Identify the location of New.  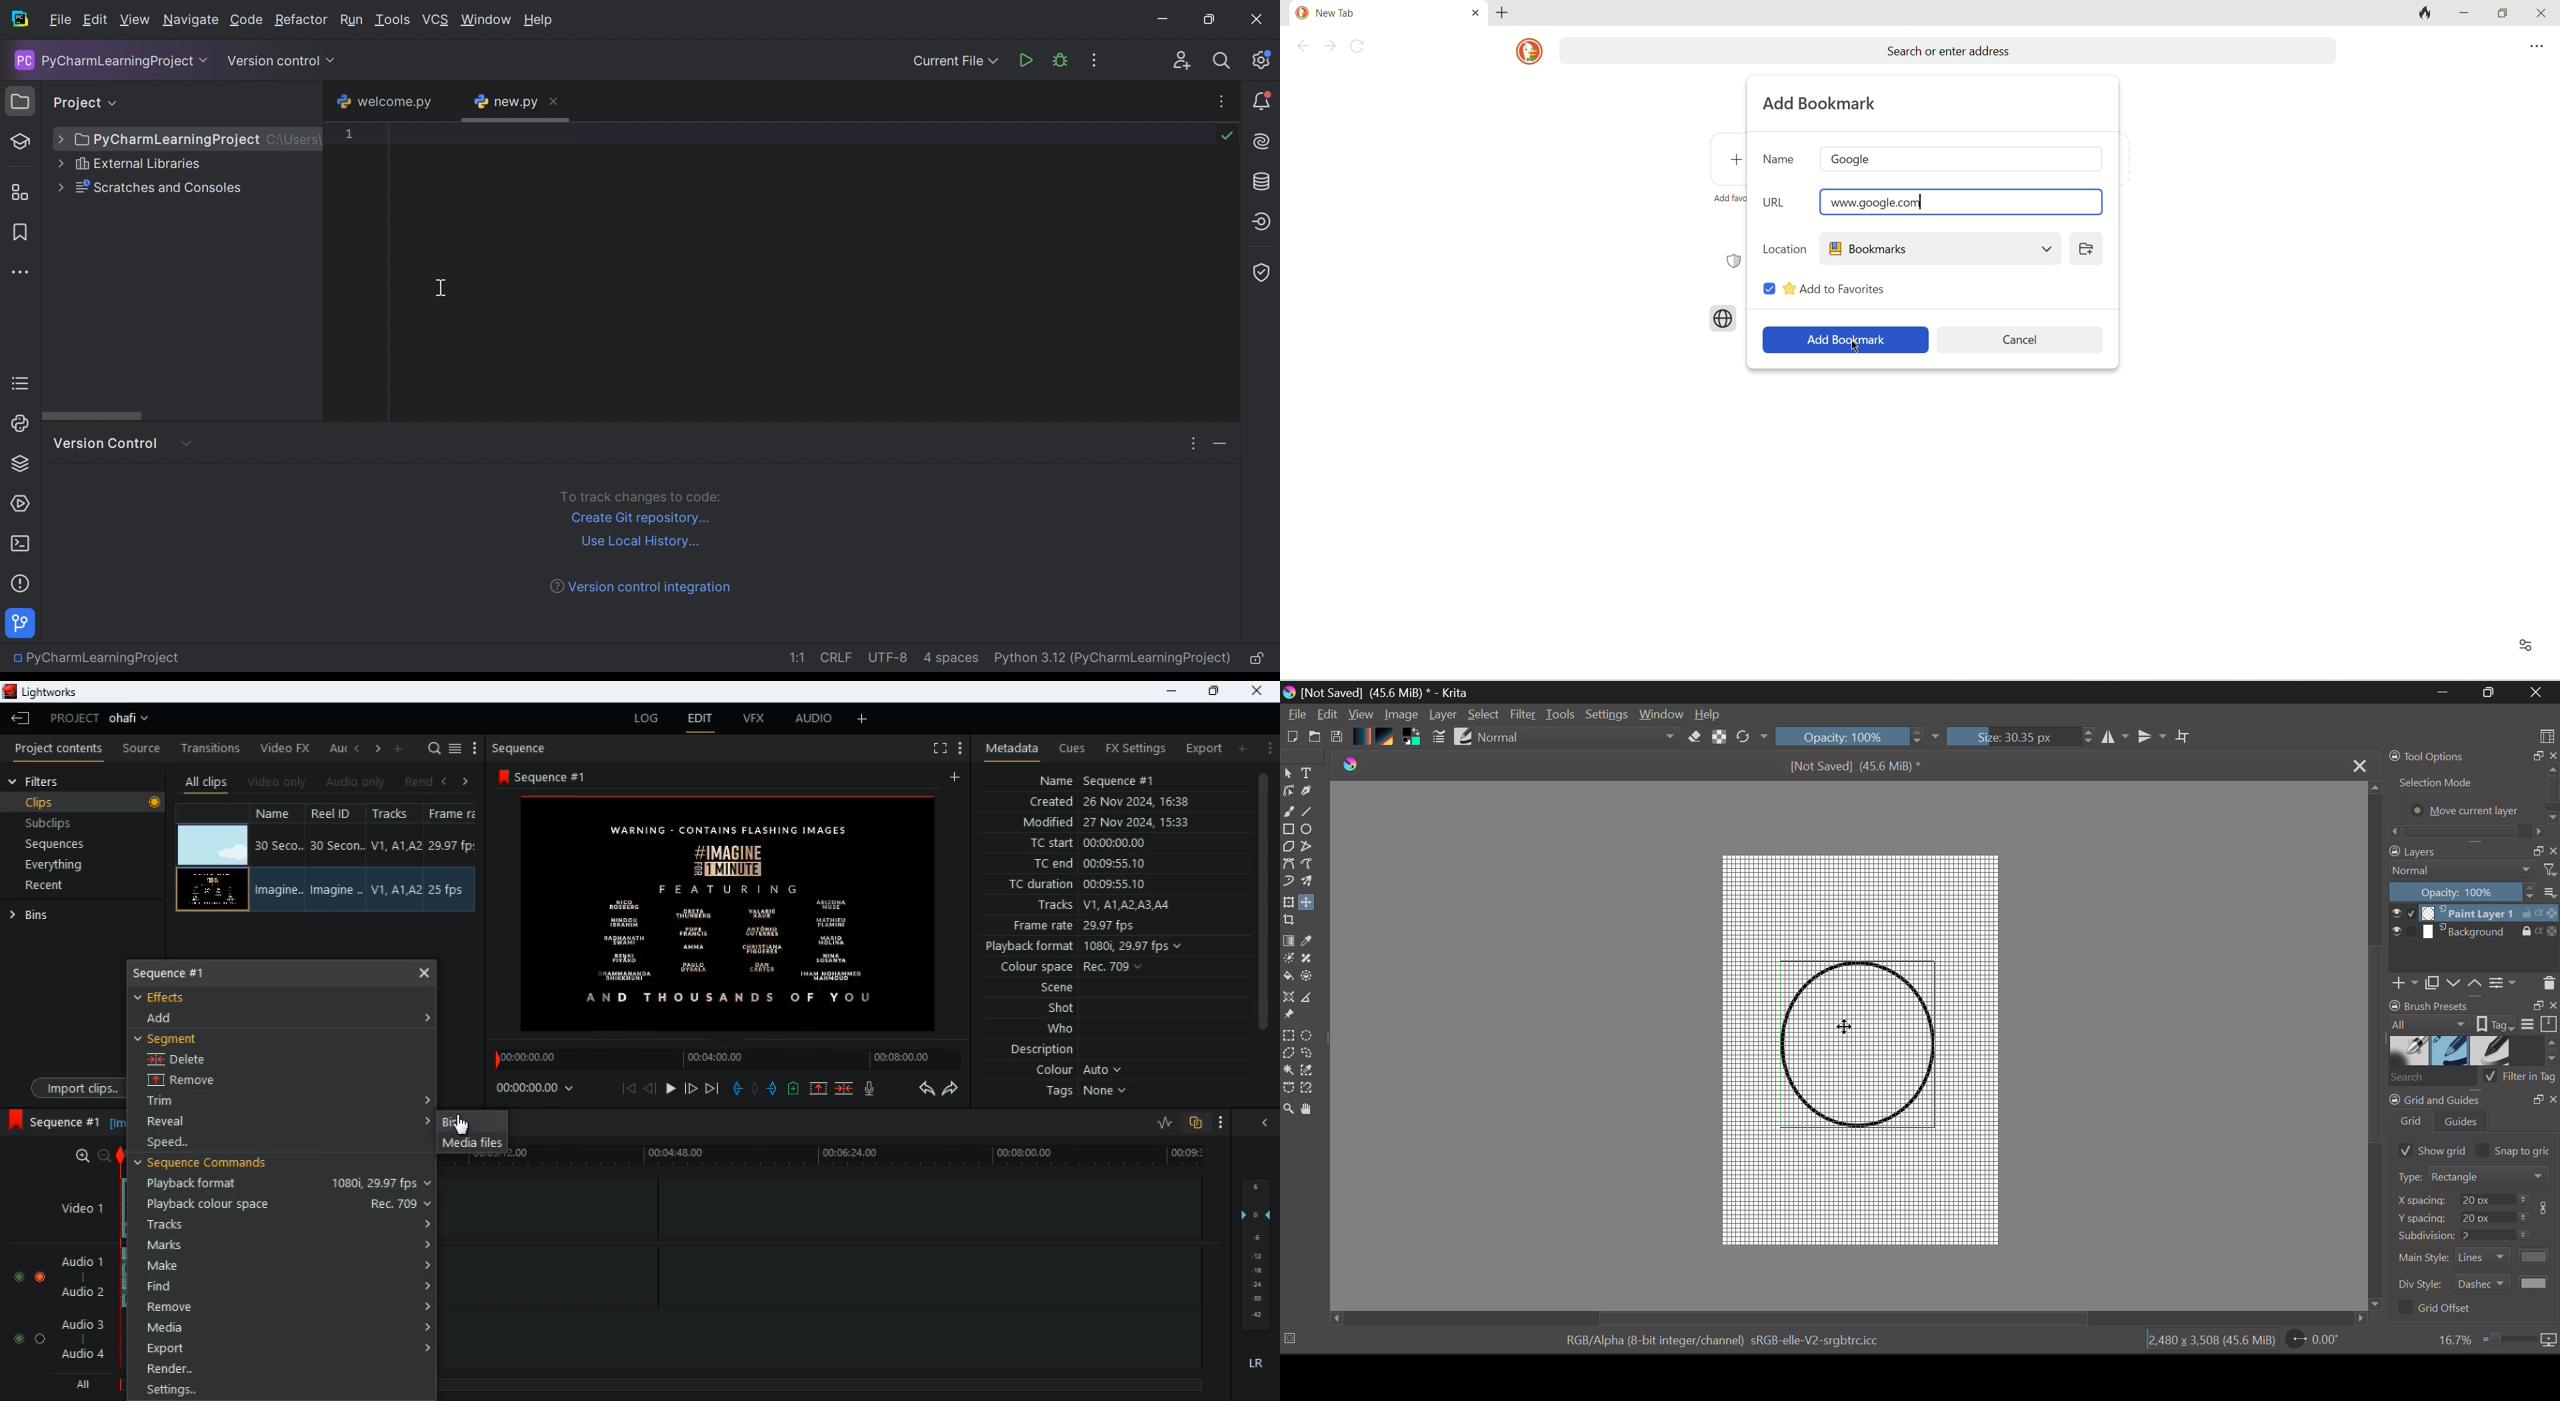
(1289, 738).